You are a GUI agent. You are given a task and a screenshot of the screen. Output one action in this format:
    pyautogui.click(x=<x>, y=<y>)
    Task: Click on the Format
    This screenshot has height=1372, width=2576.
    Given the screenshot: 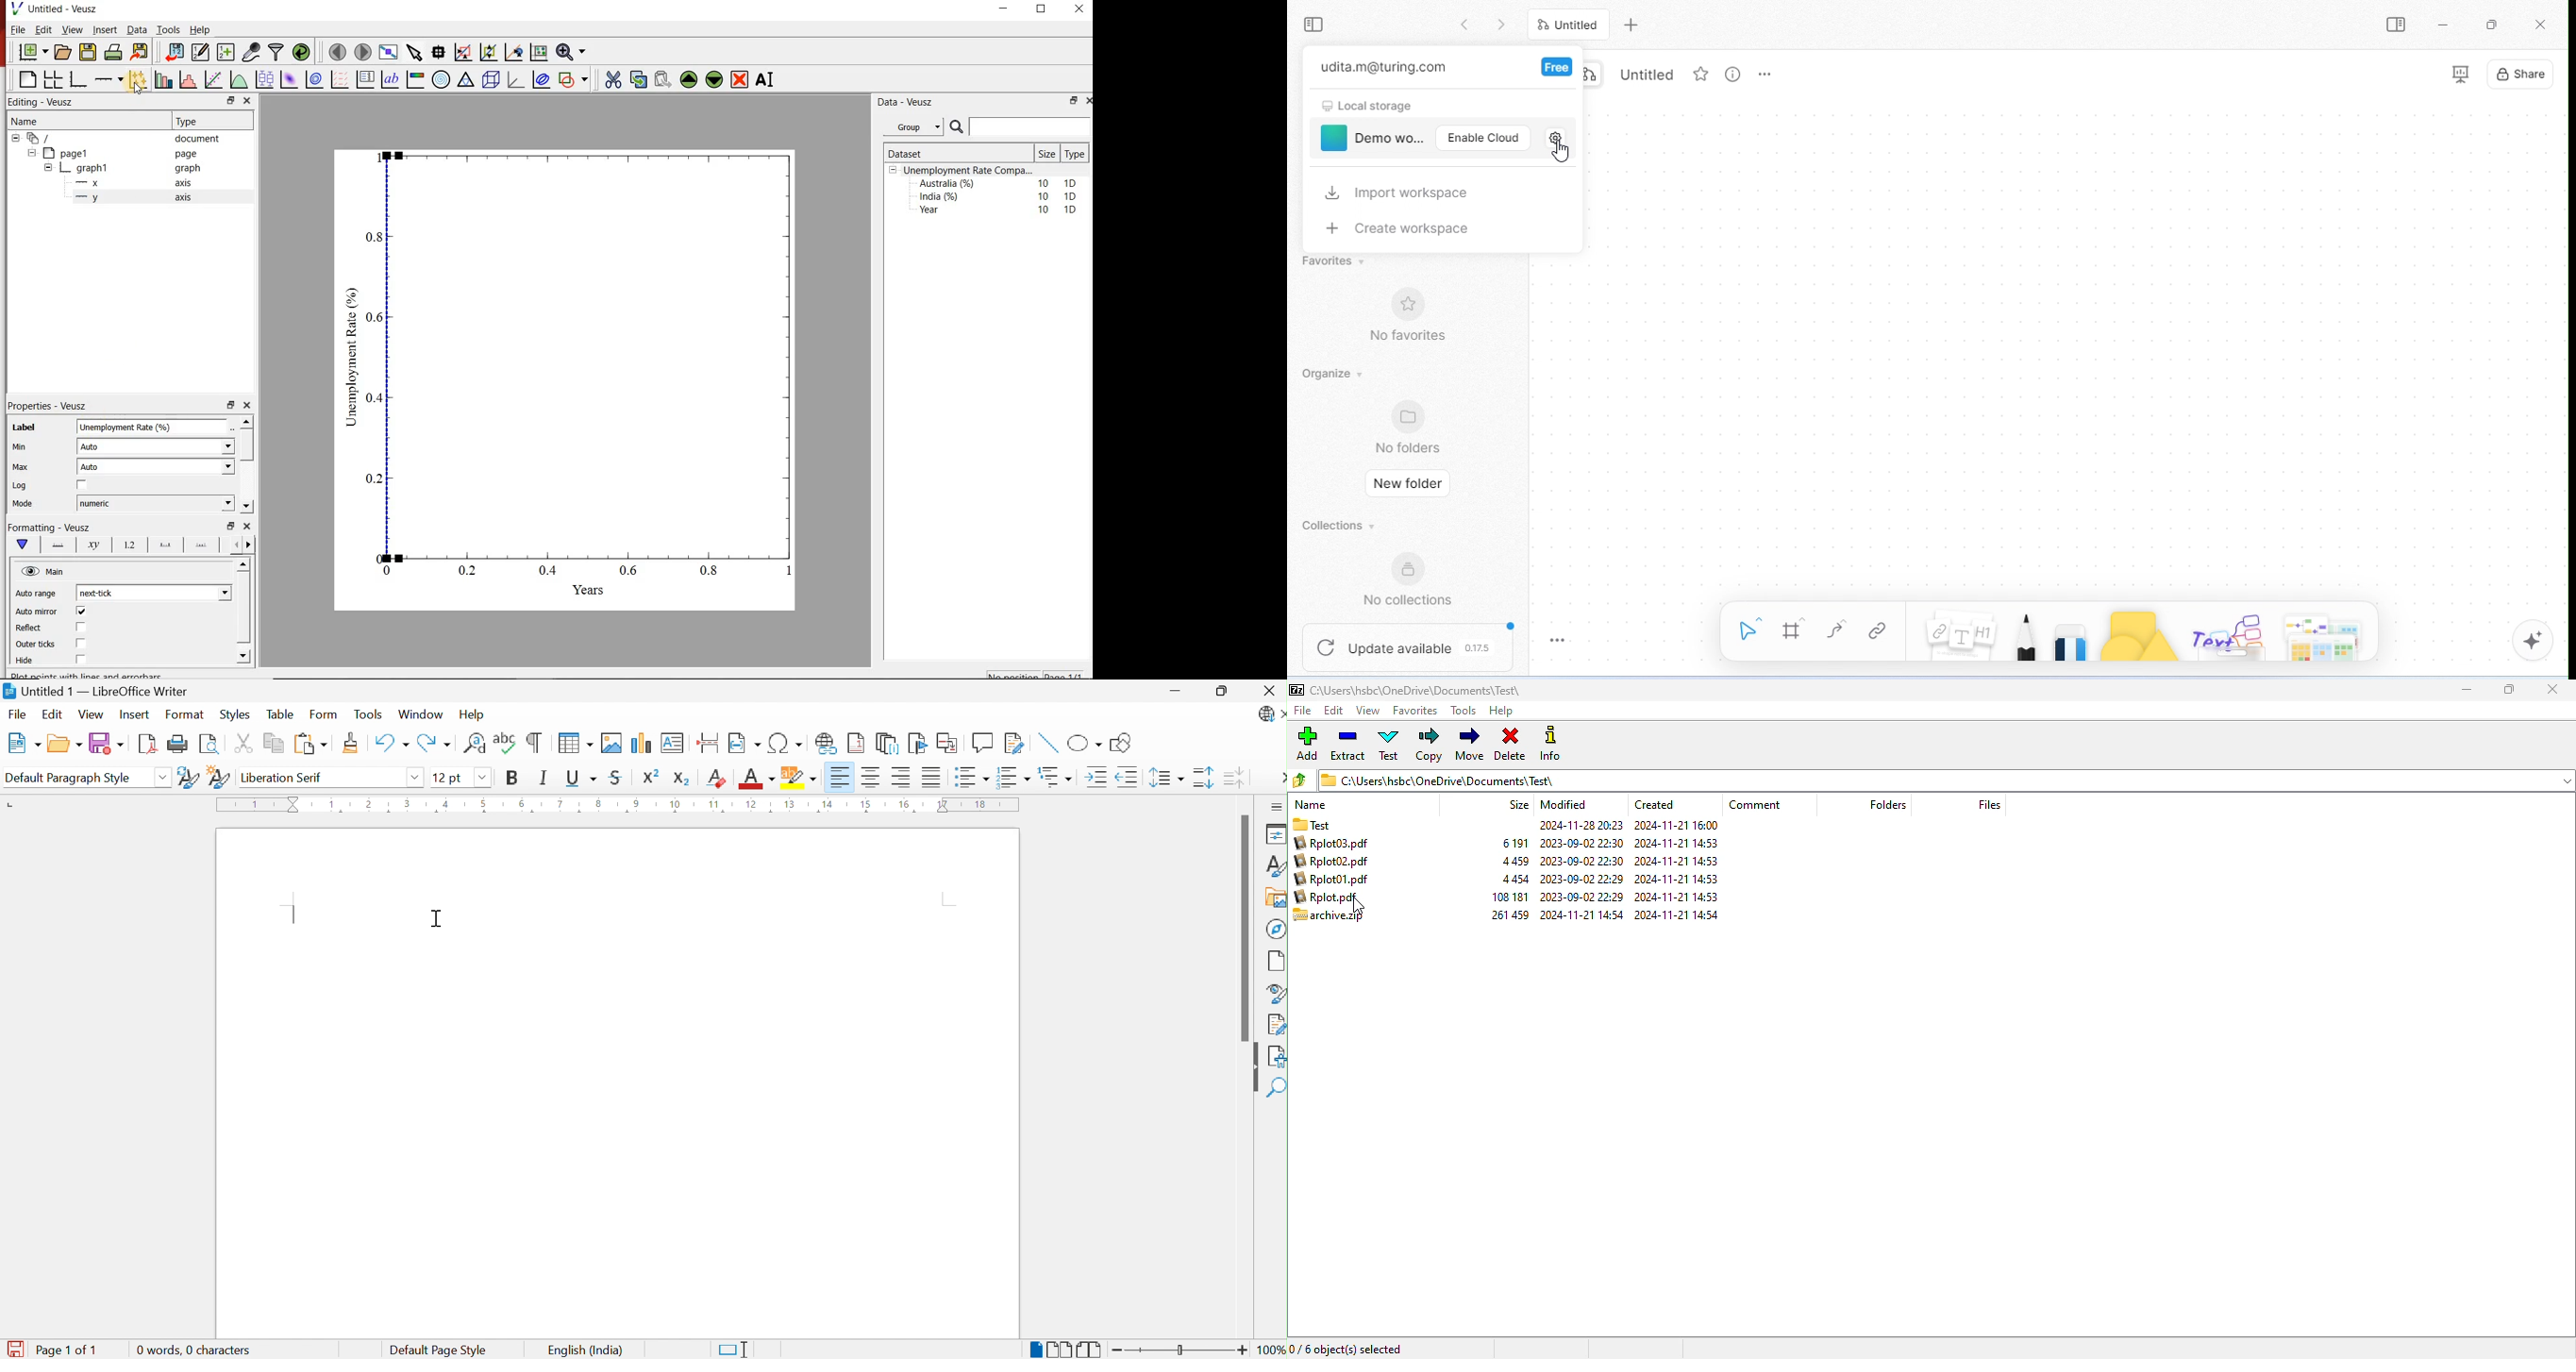 What is the action you would take?
    pyautogui.click(x=186, y=715)
    